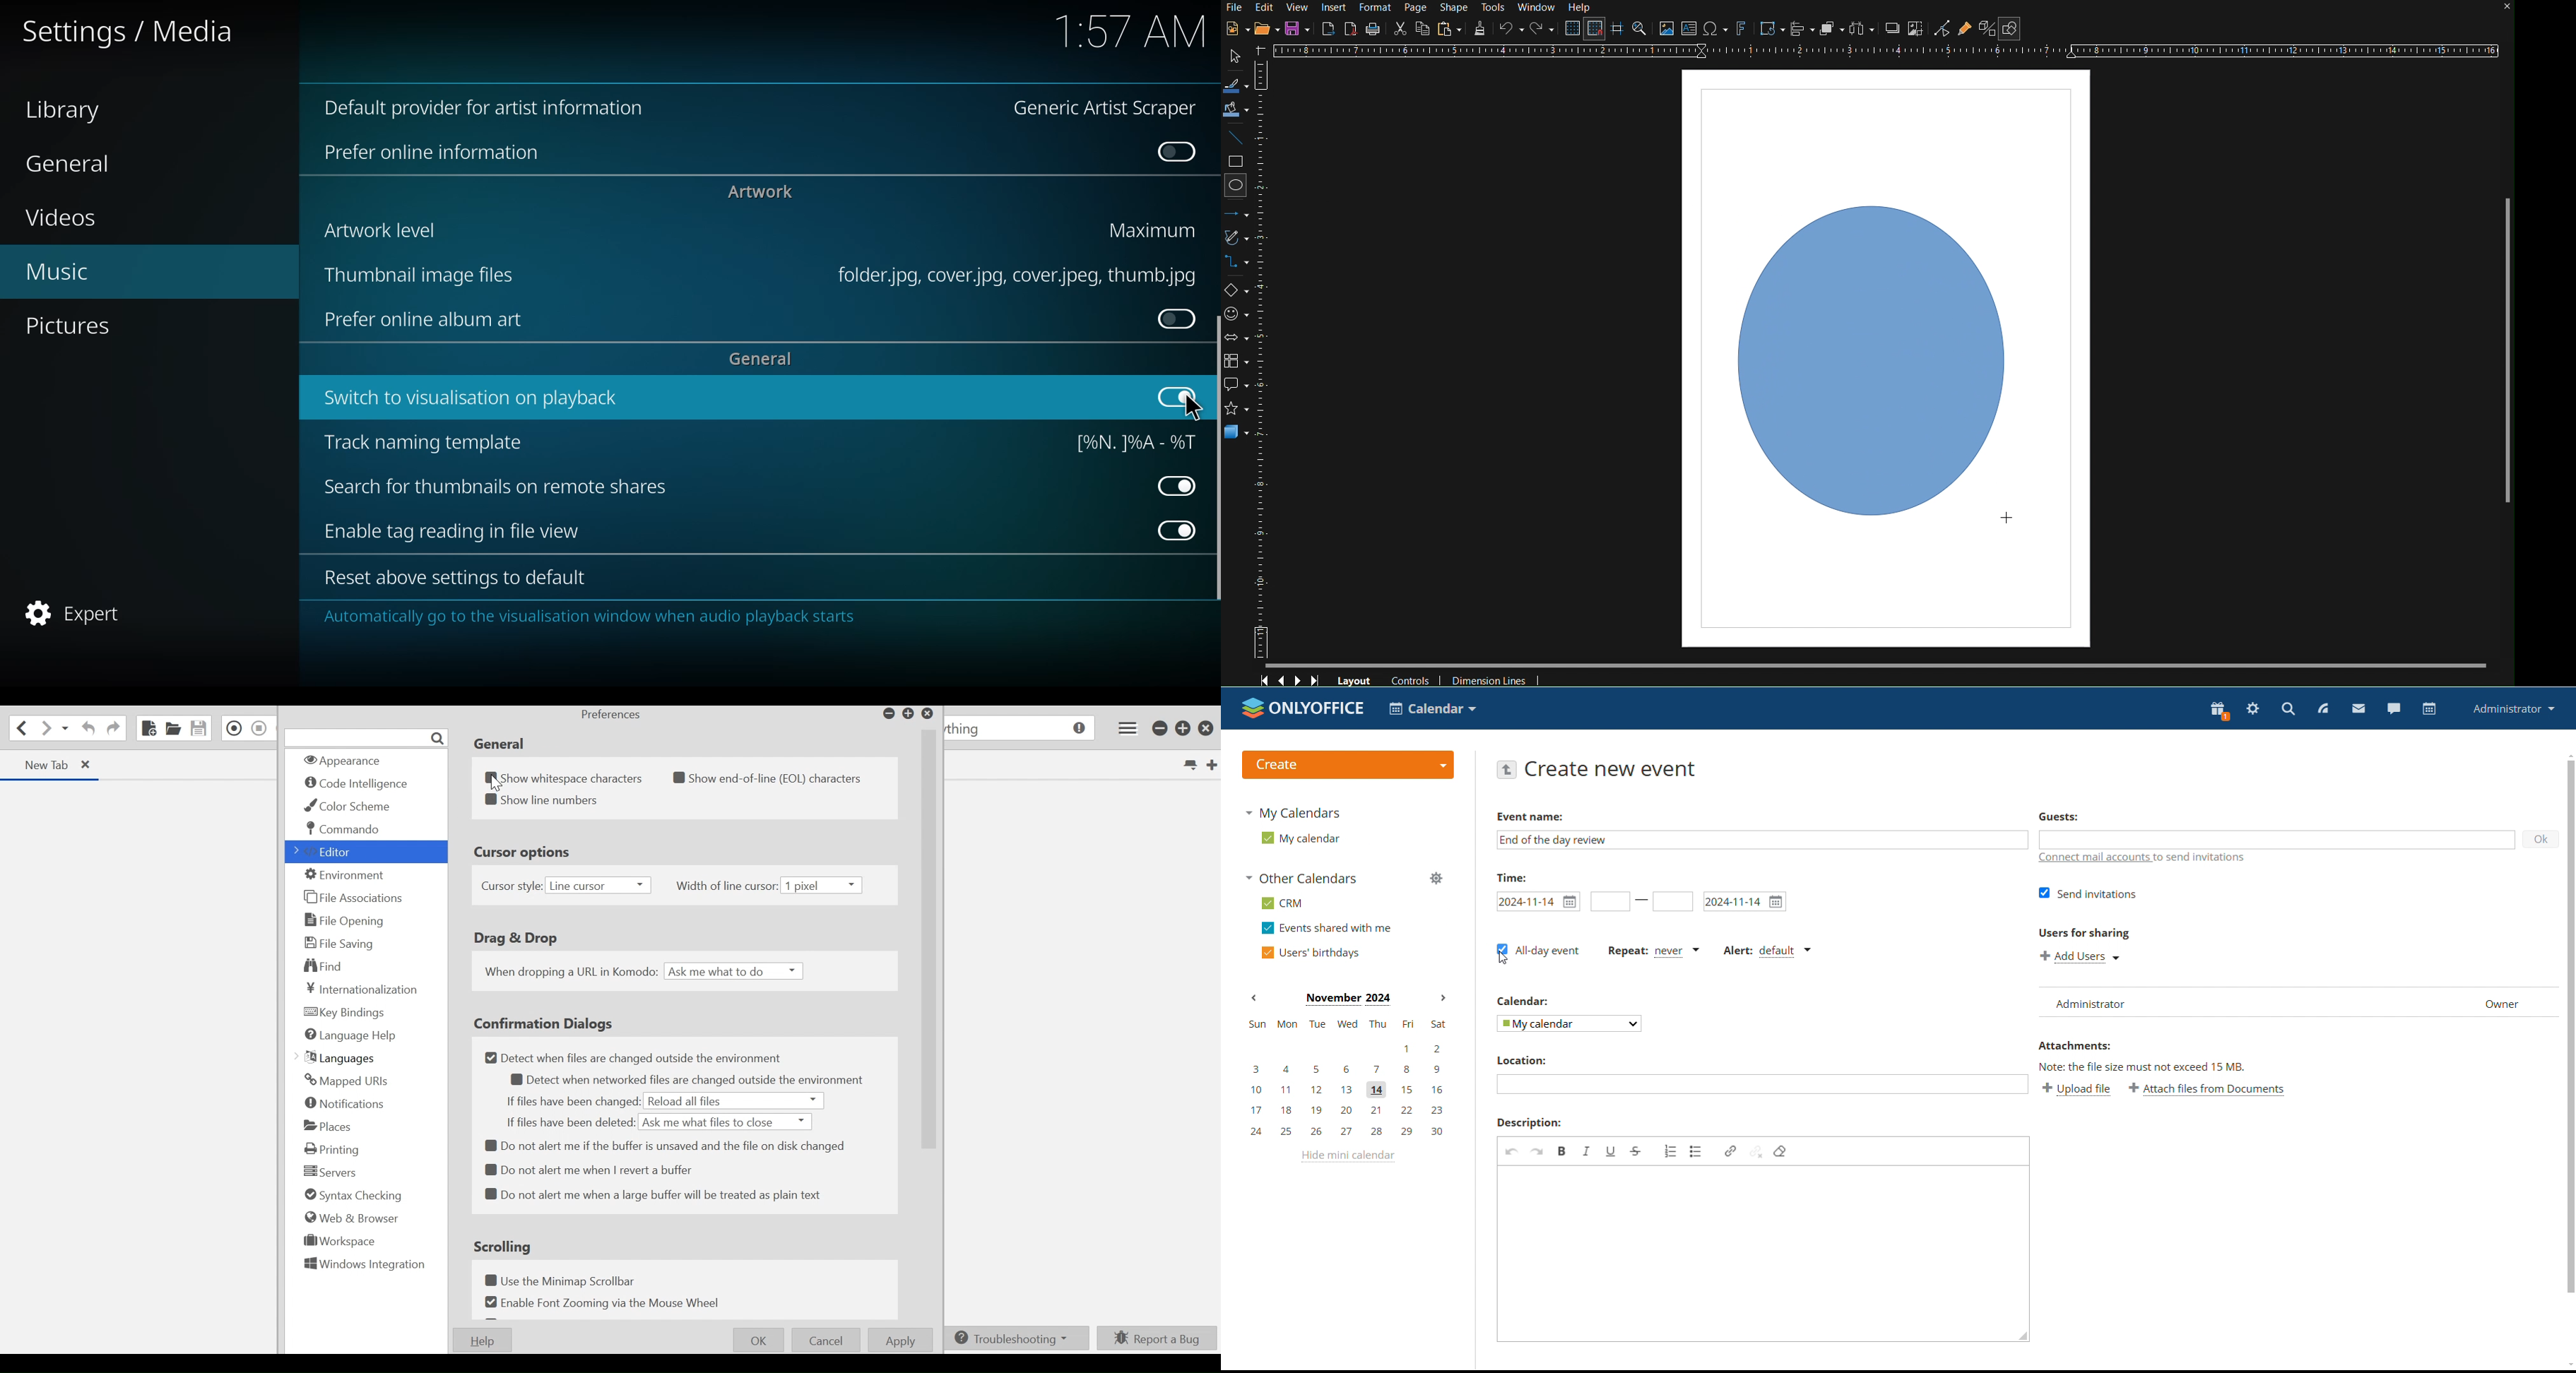 The height and width of the screenshot is (1400, 2576). What do you see at coordinates (1236, 432) in the screenshot?
I see `3D Objects` at bounding box center [1236, 432].